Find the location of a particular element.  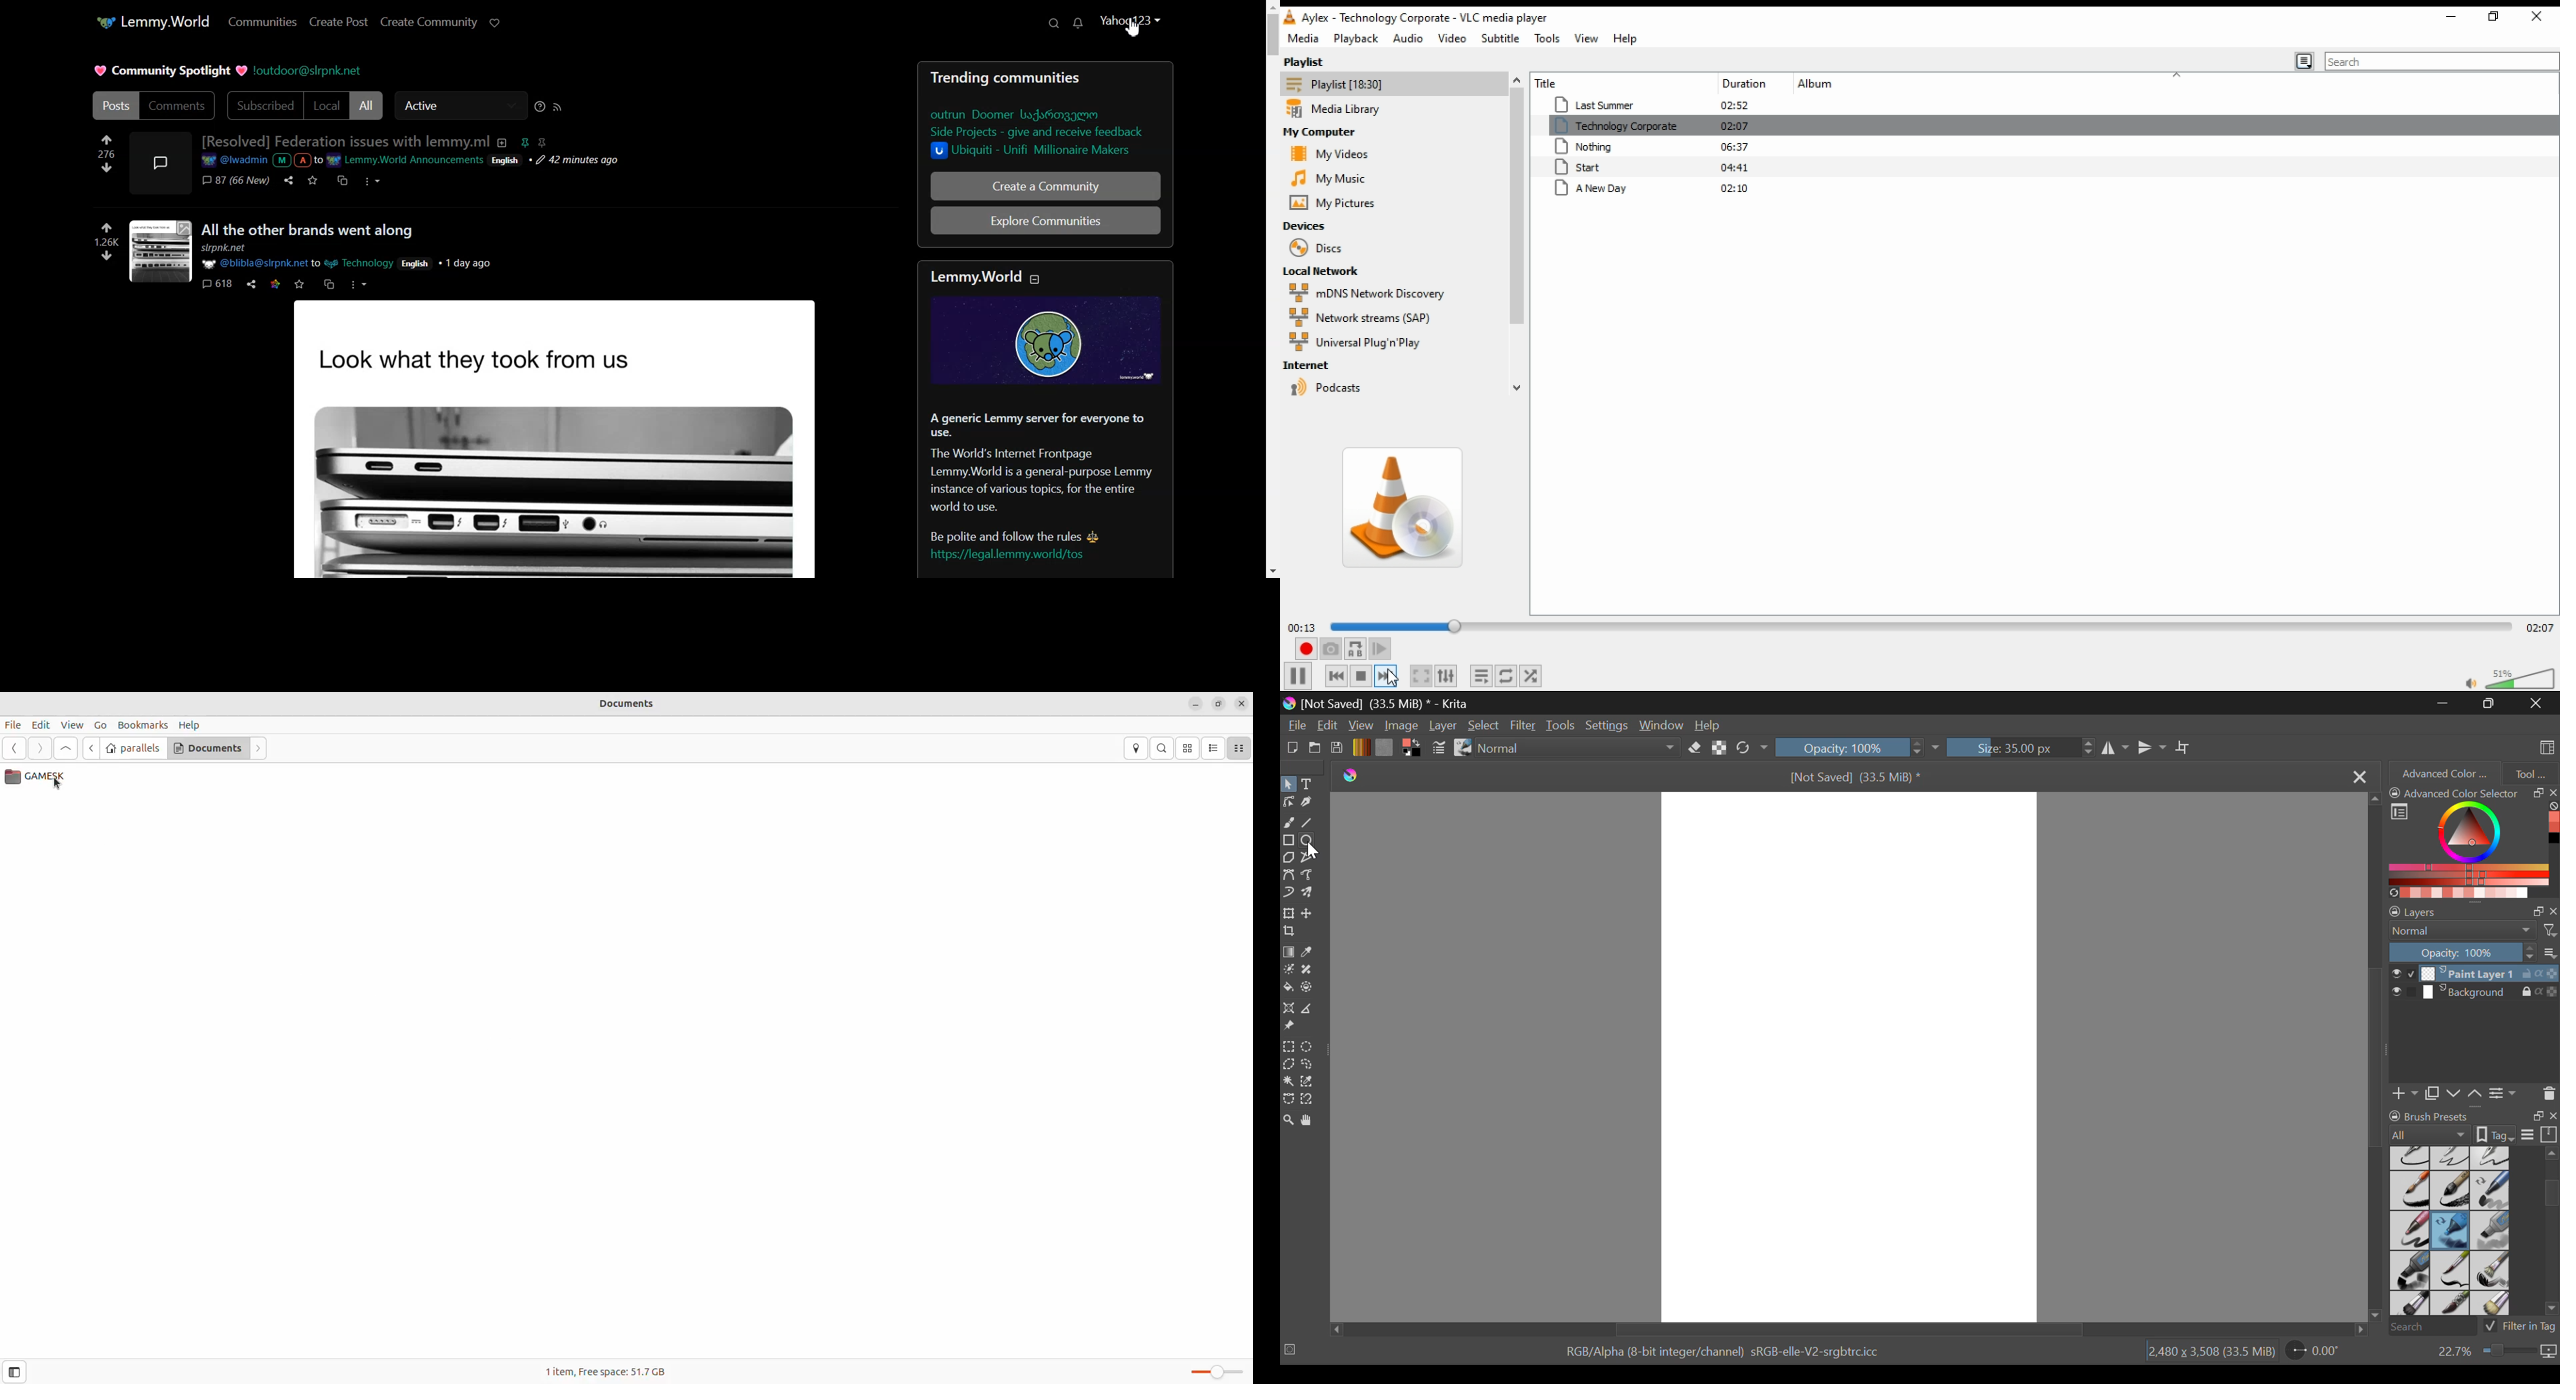

Bristles-4 Glaze is located at coordinates (2452, 1305).